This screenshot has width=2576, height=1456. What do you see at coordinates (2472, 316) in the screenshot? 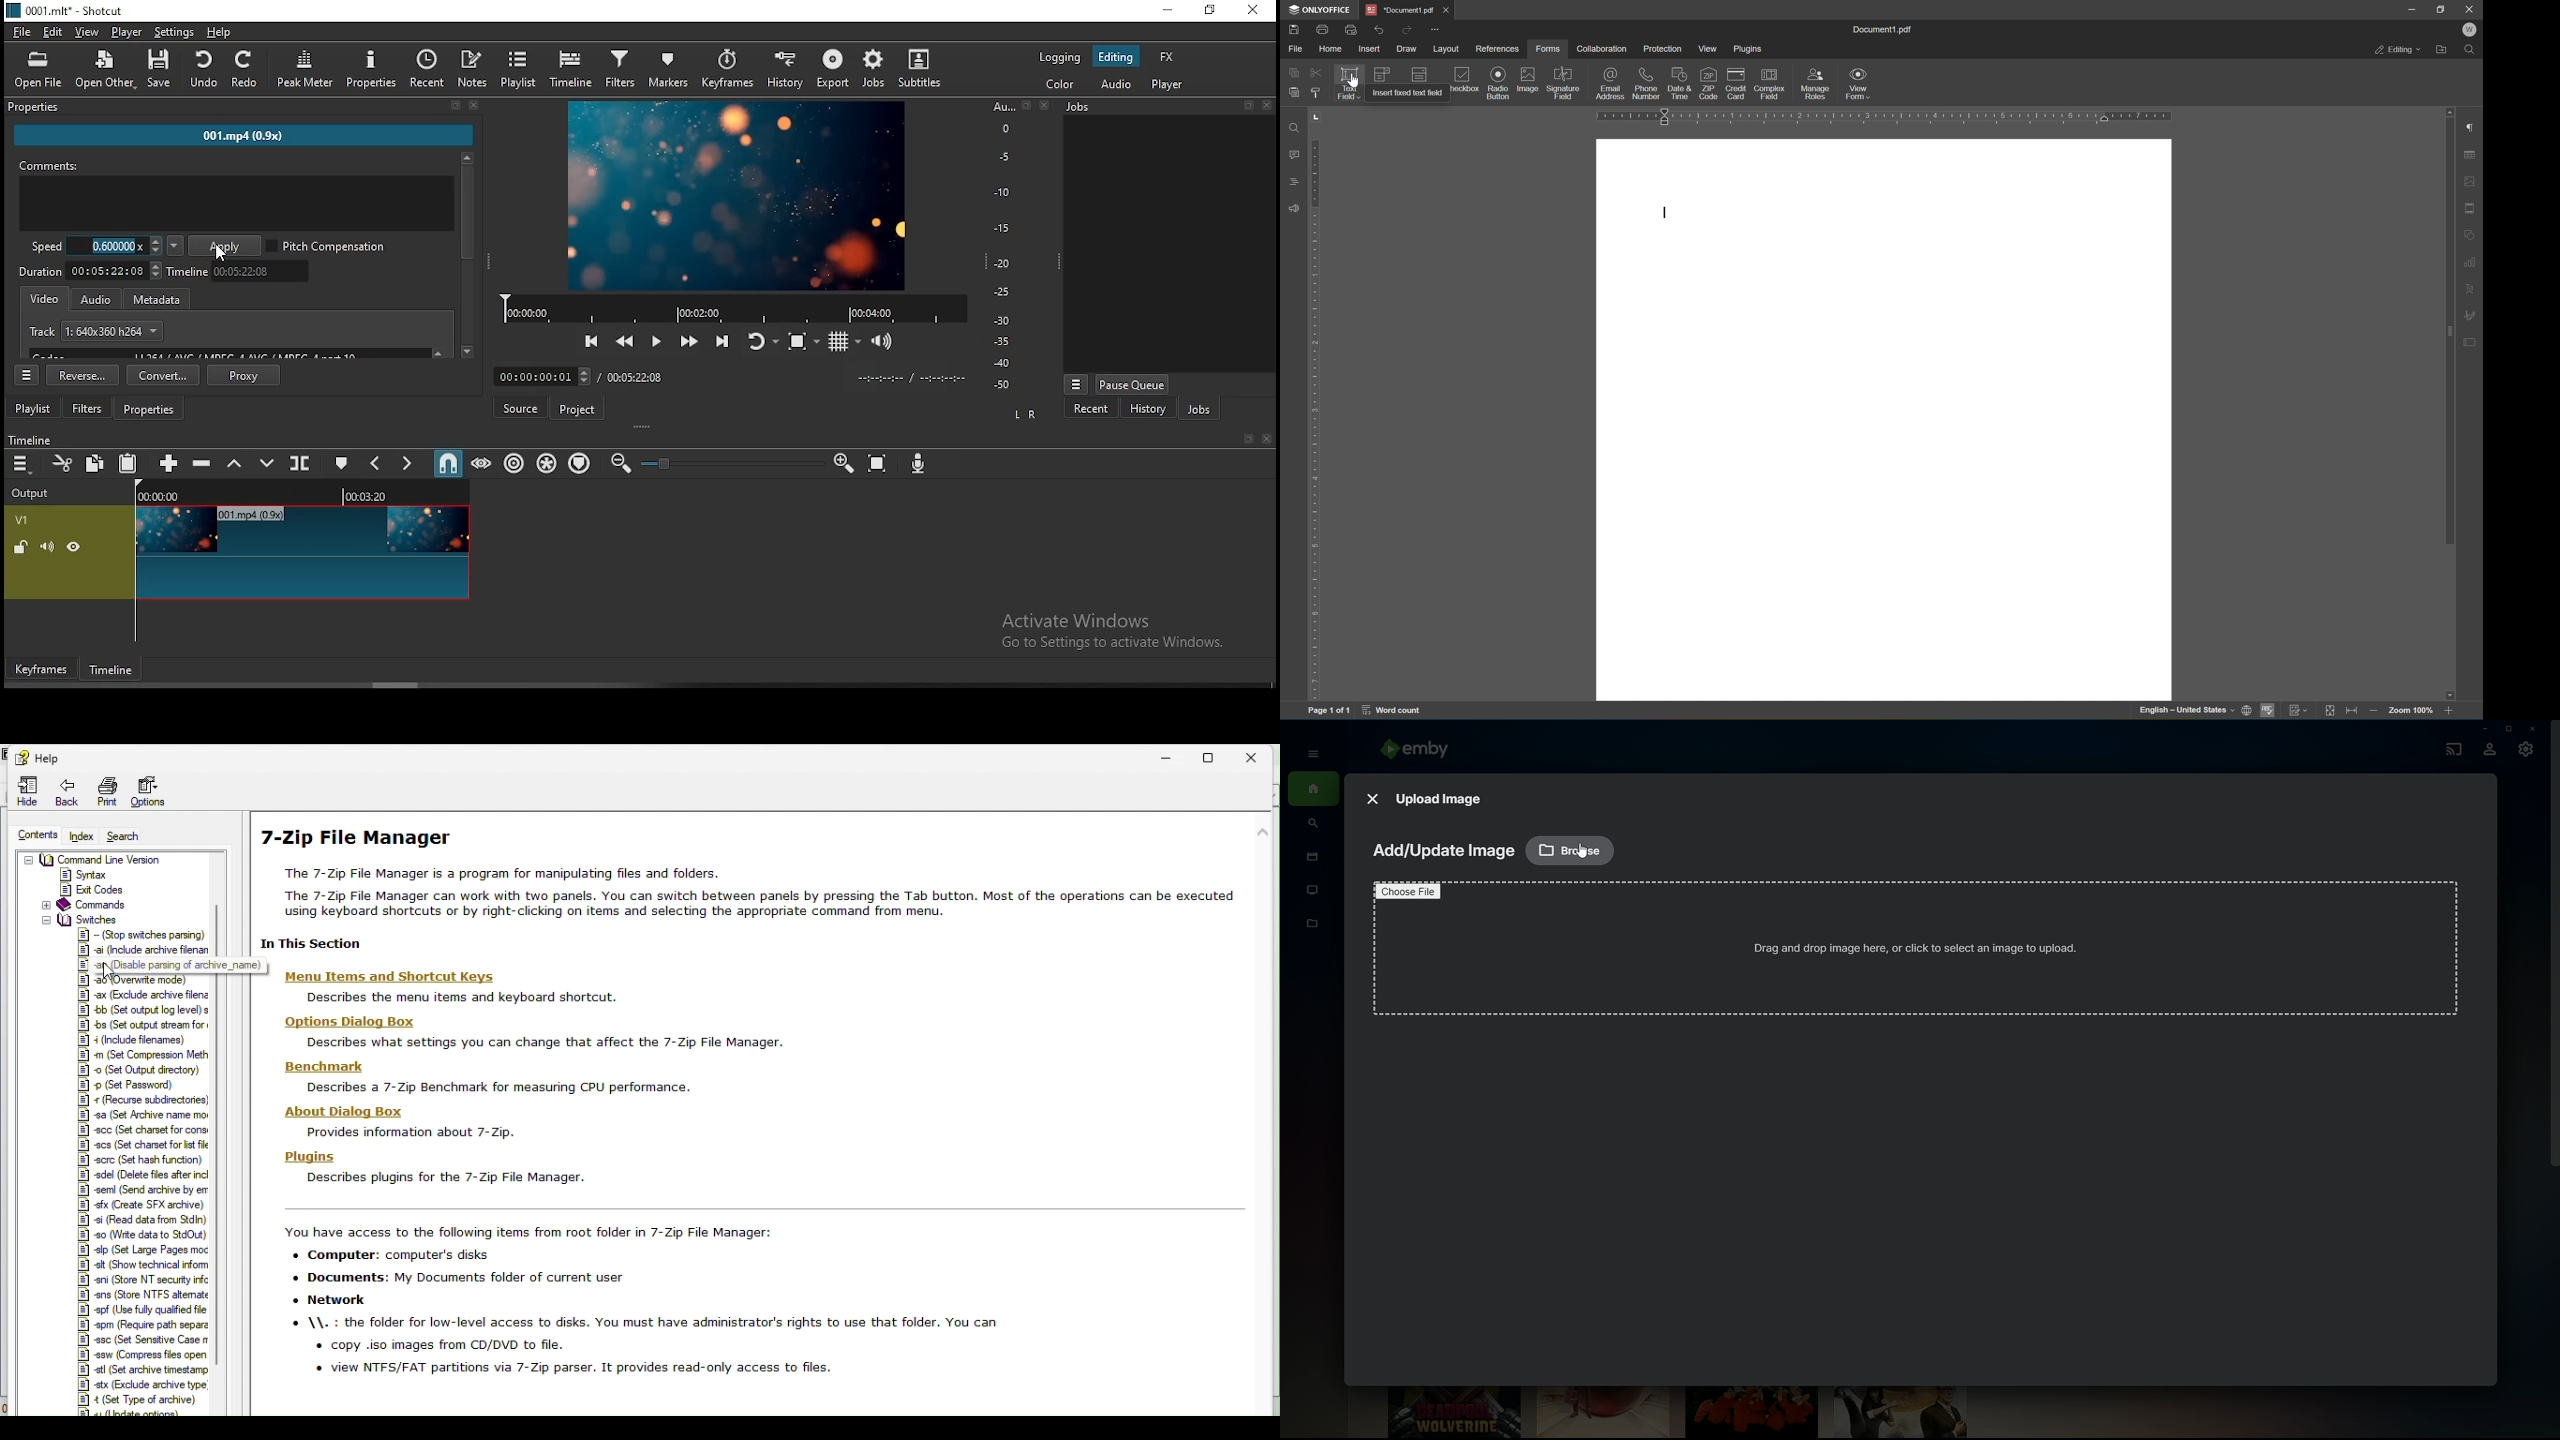
I see `signature settings` at bounding box center [2472, 316].